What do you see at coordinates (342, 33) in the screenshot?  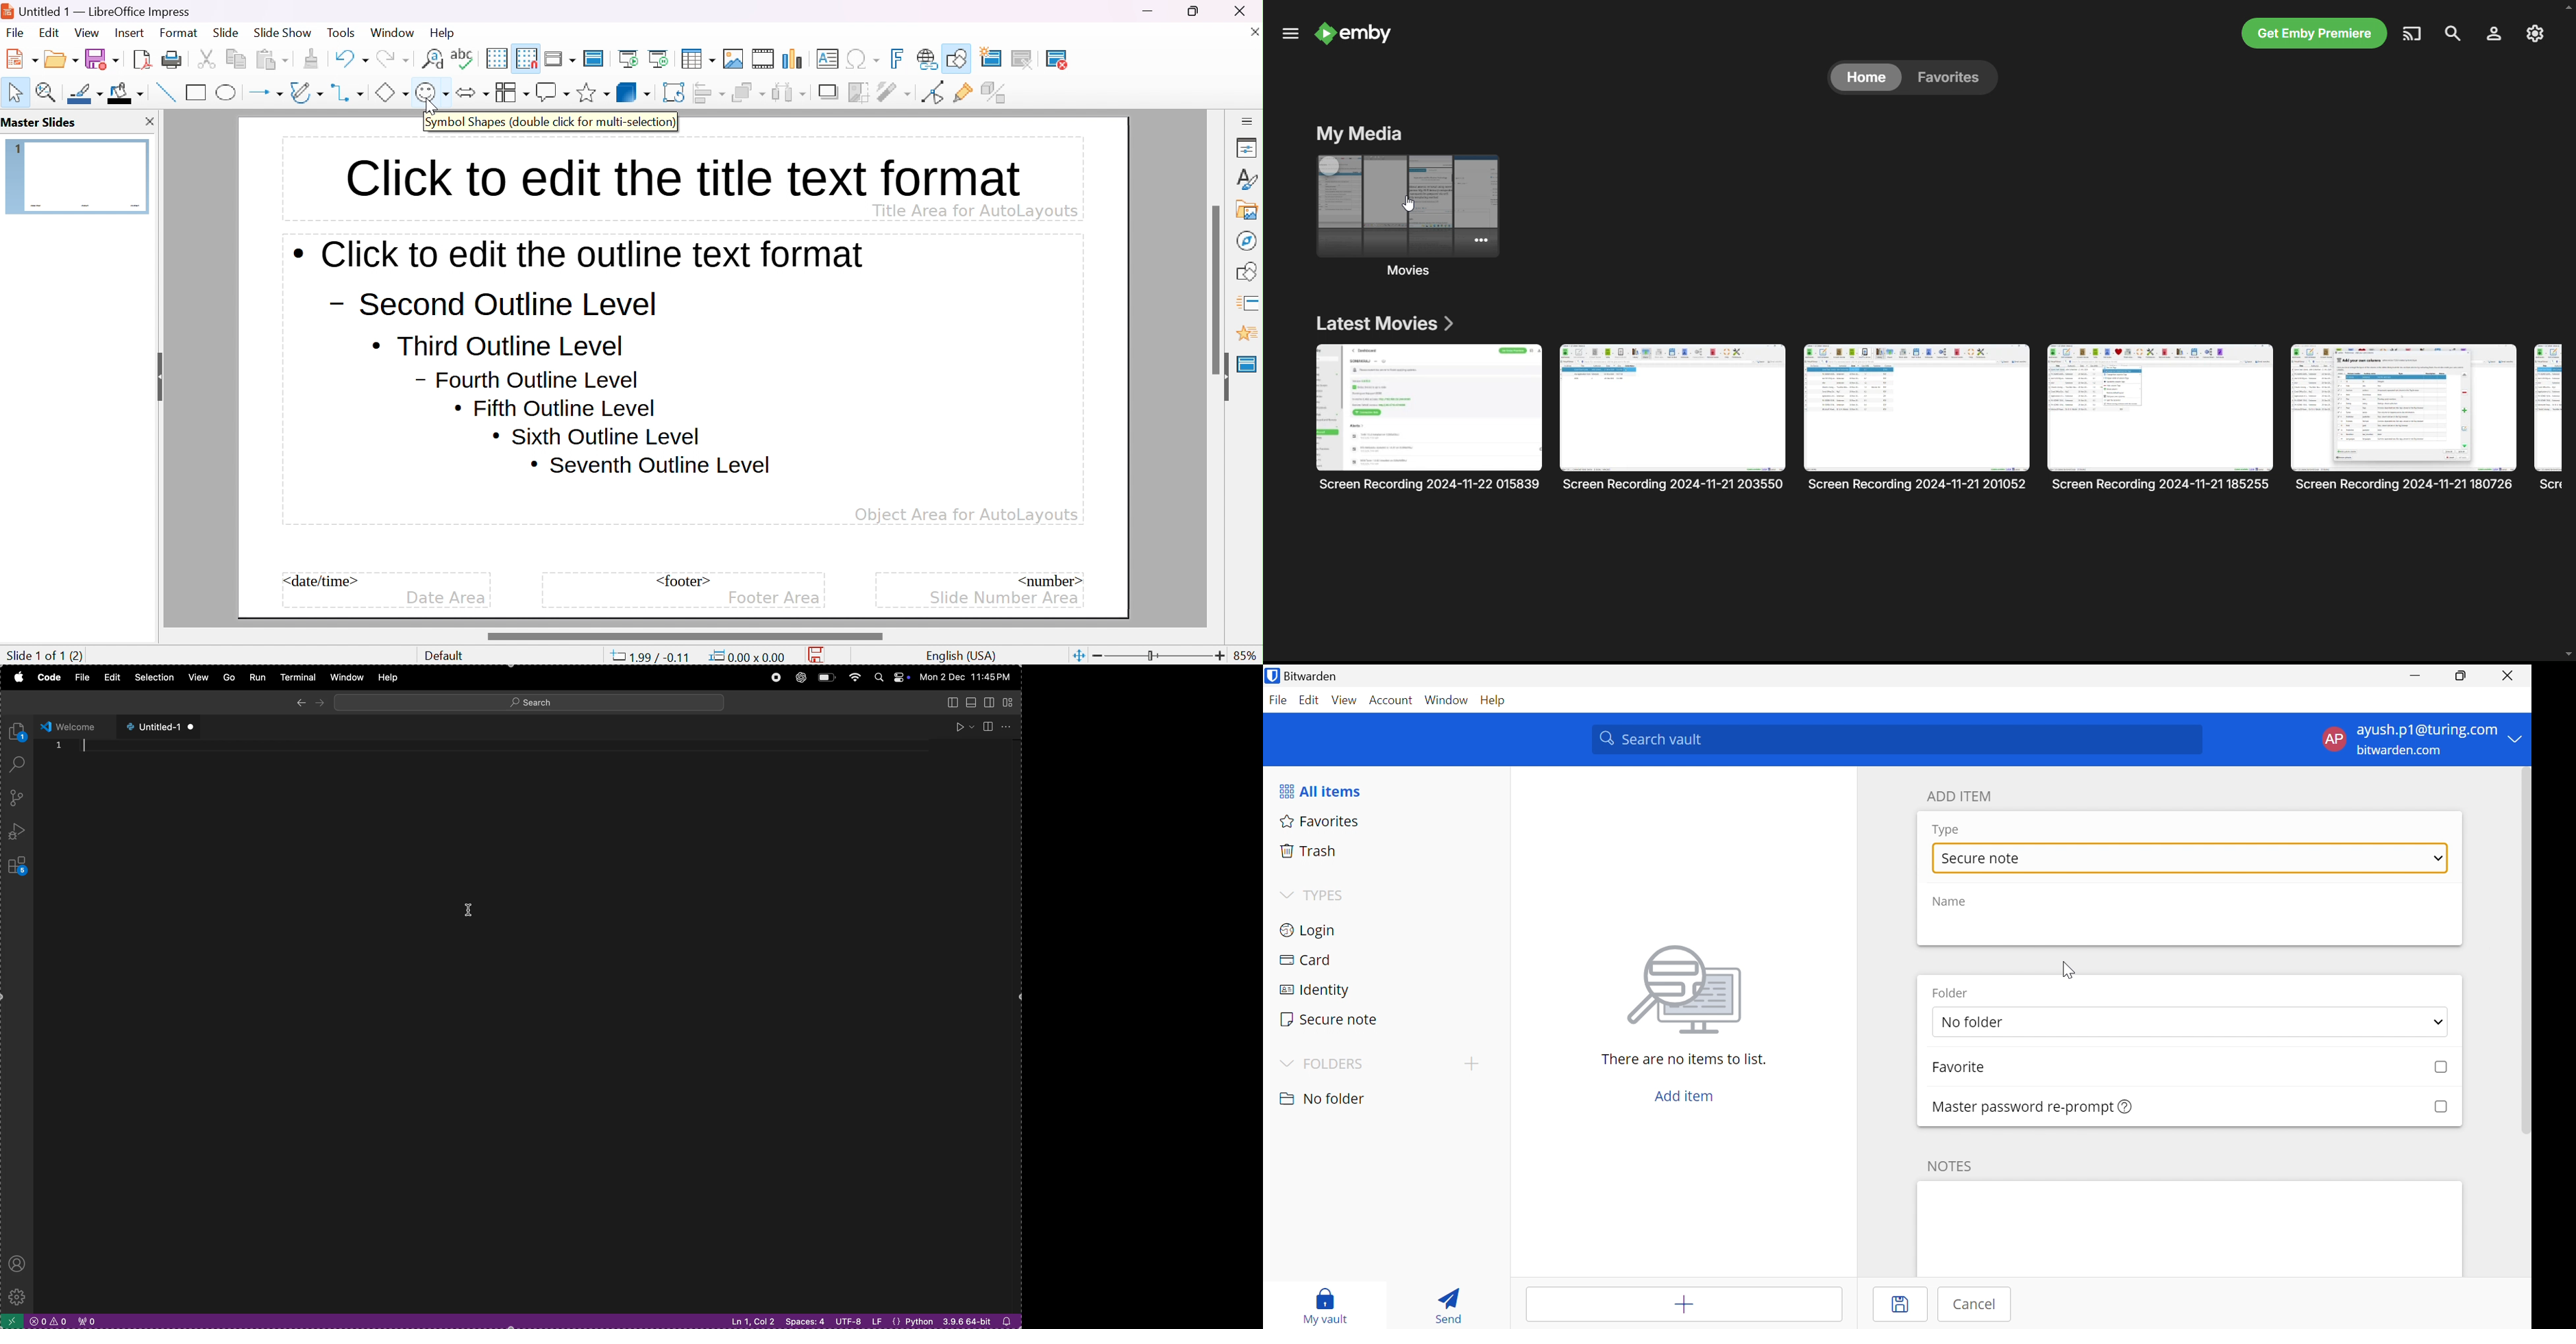 I see `tools` at bounding box center [342, 33].